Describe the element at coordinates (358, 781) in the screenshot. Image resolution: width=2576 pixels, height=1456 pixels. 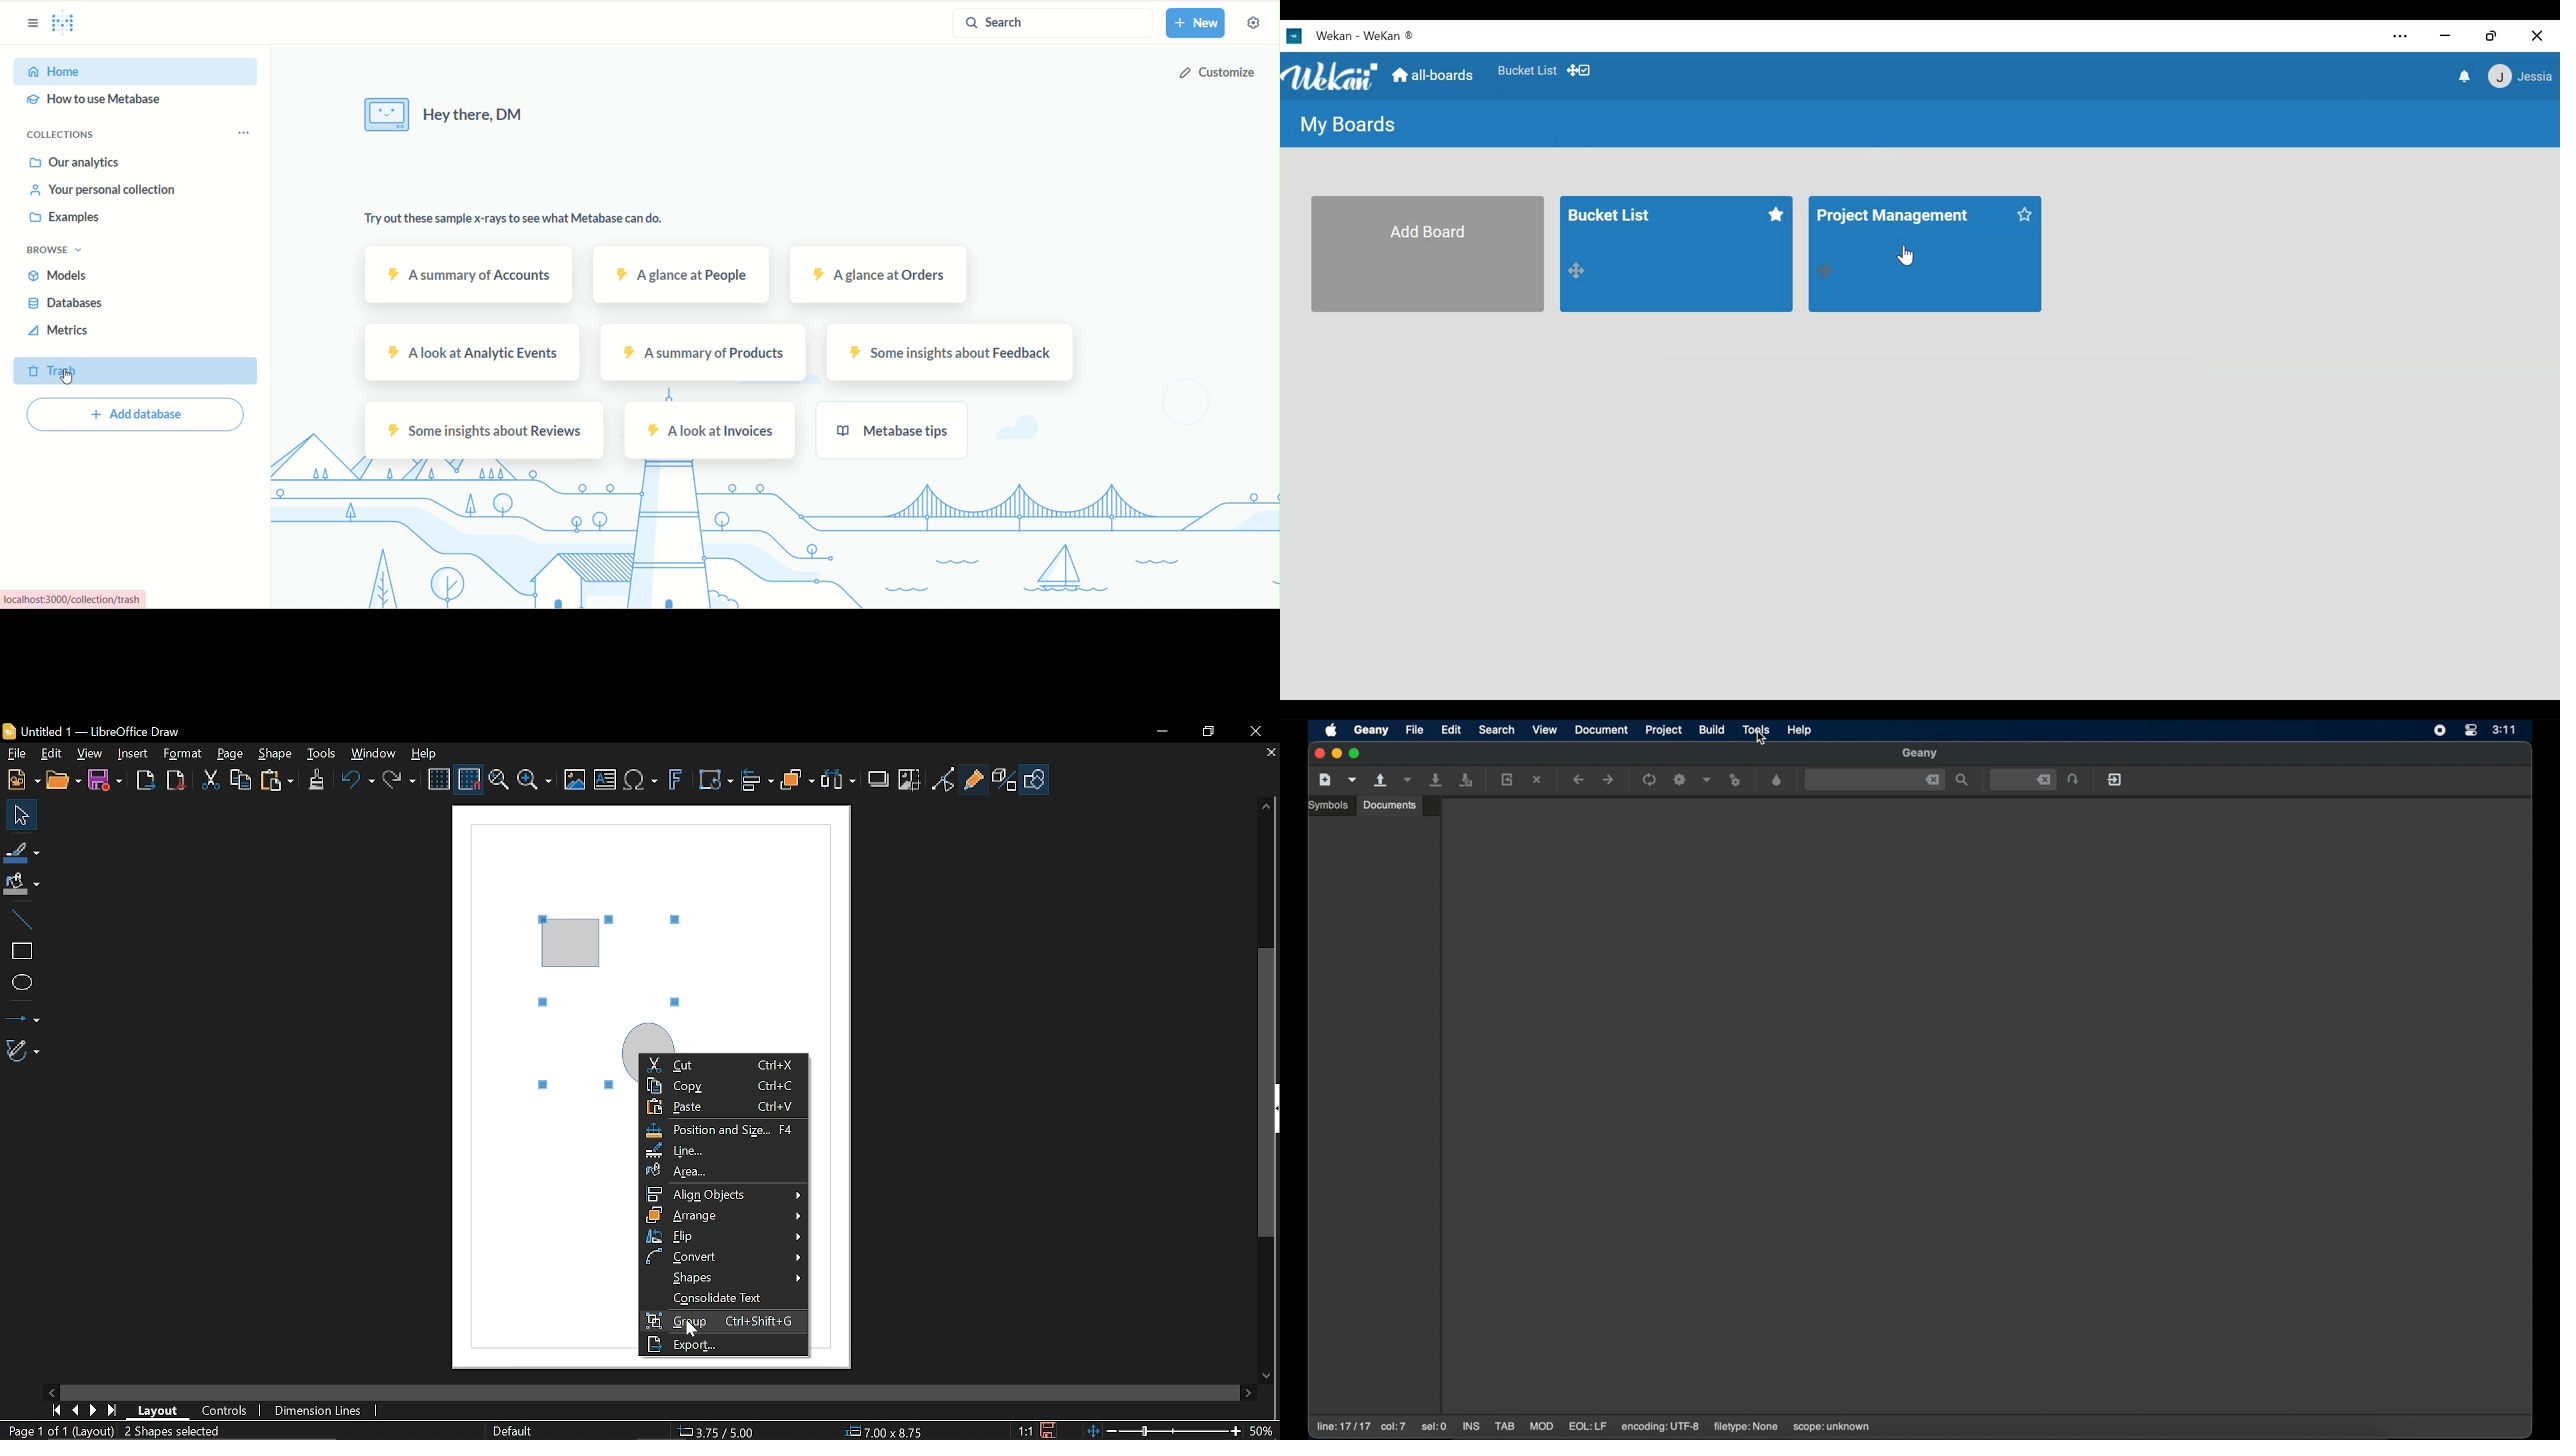
I see `Undo` at that location.